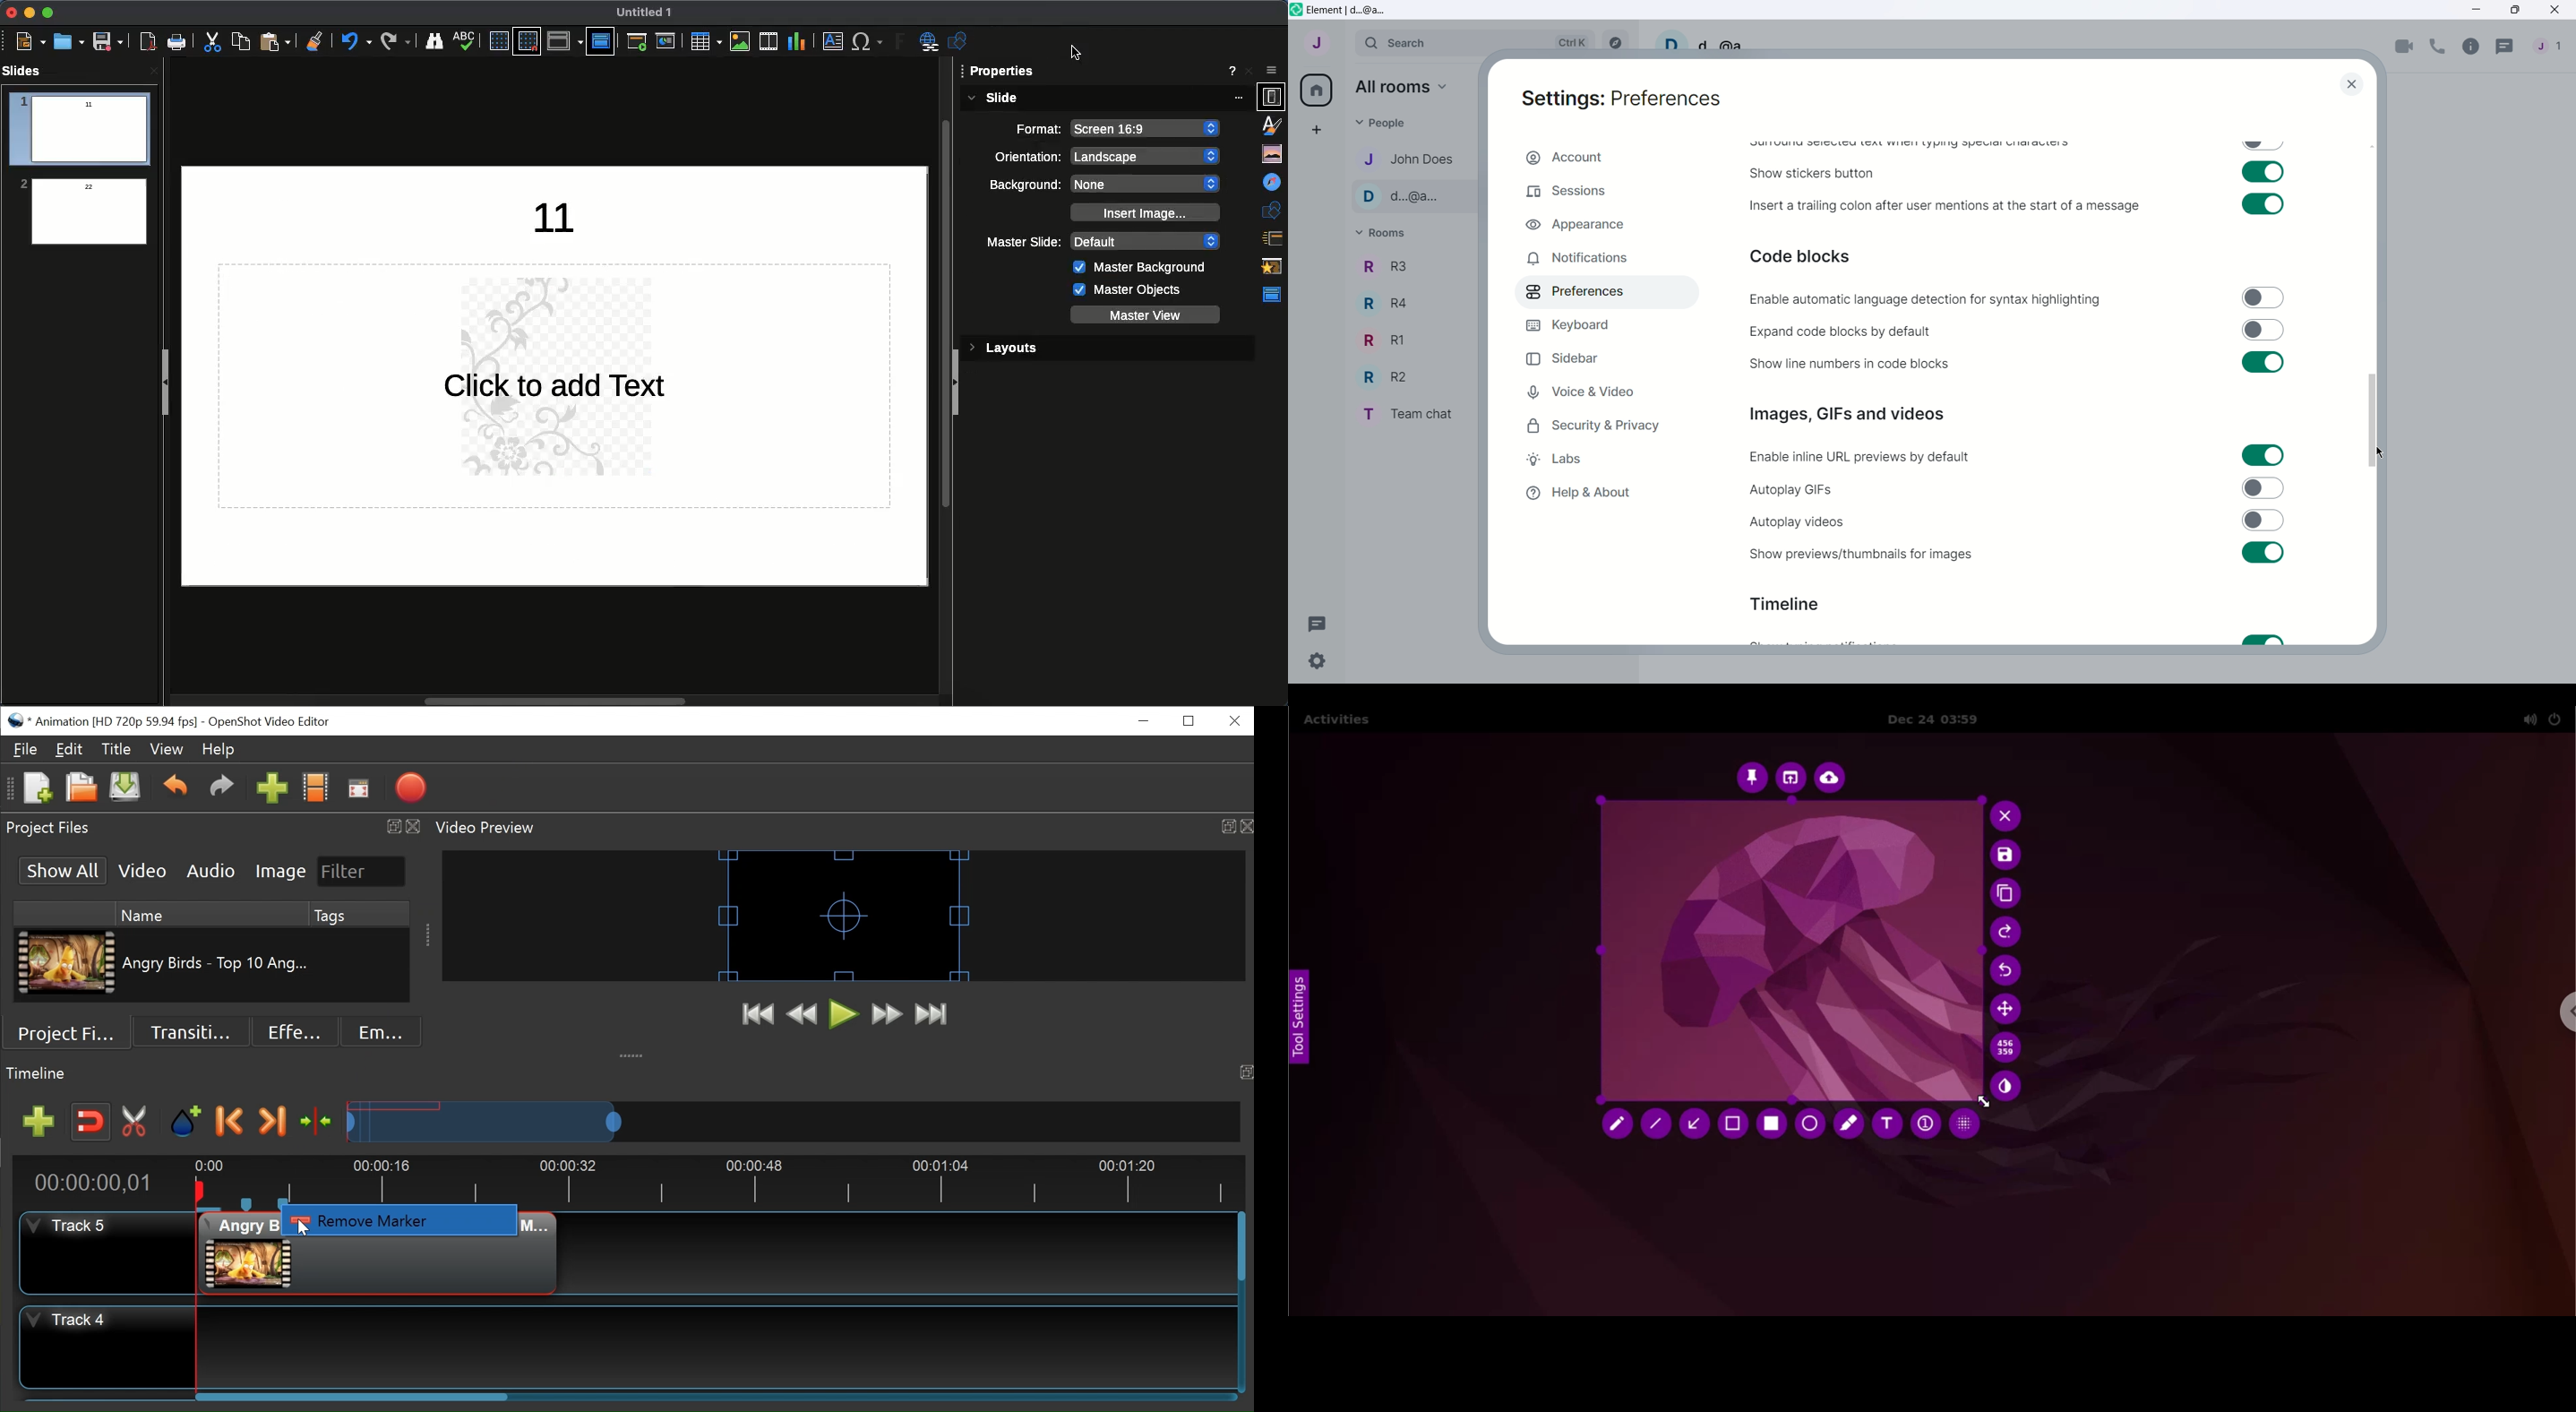 The height and width of the screenshot is (1428, 2576). What do you see at coordinates (2012, 1008) in the screenshot?
I see `move selection` at bounding box center [2012, 1008].